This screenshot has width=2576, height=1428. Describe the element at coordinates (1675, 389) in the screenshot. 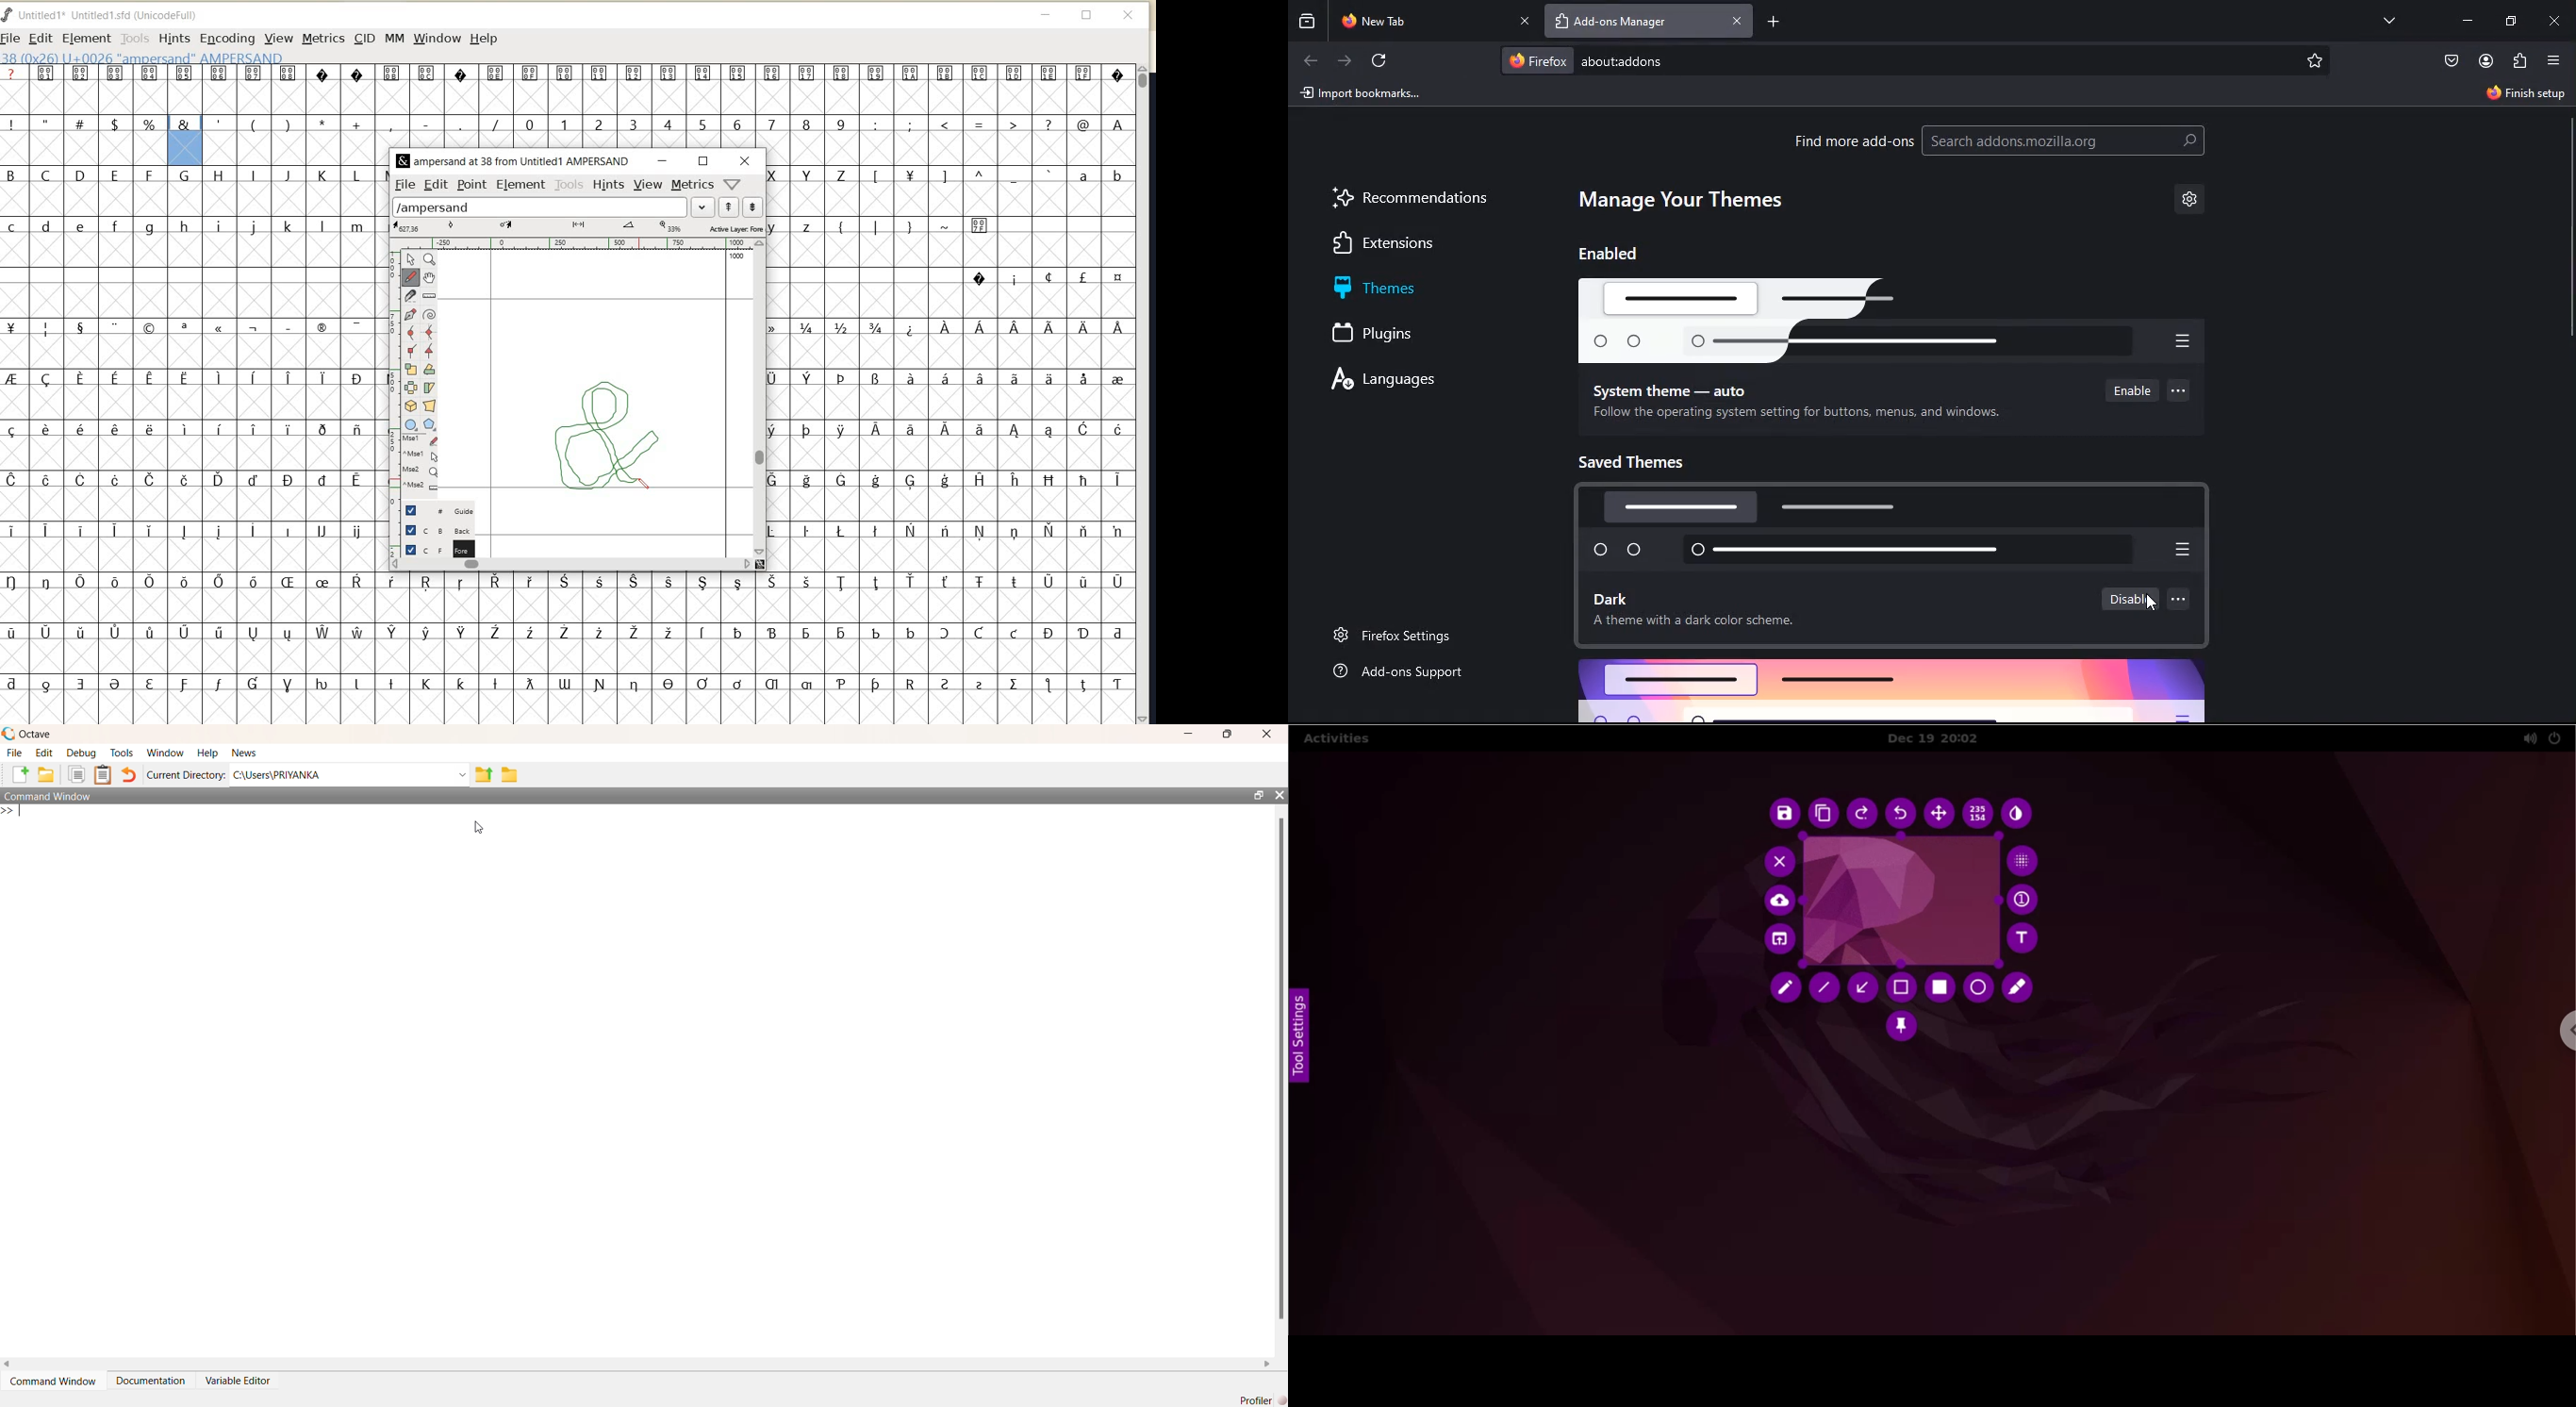

I see `system theme auto` at that location.